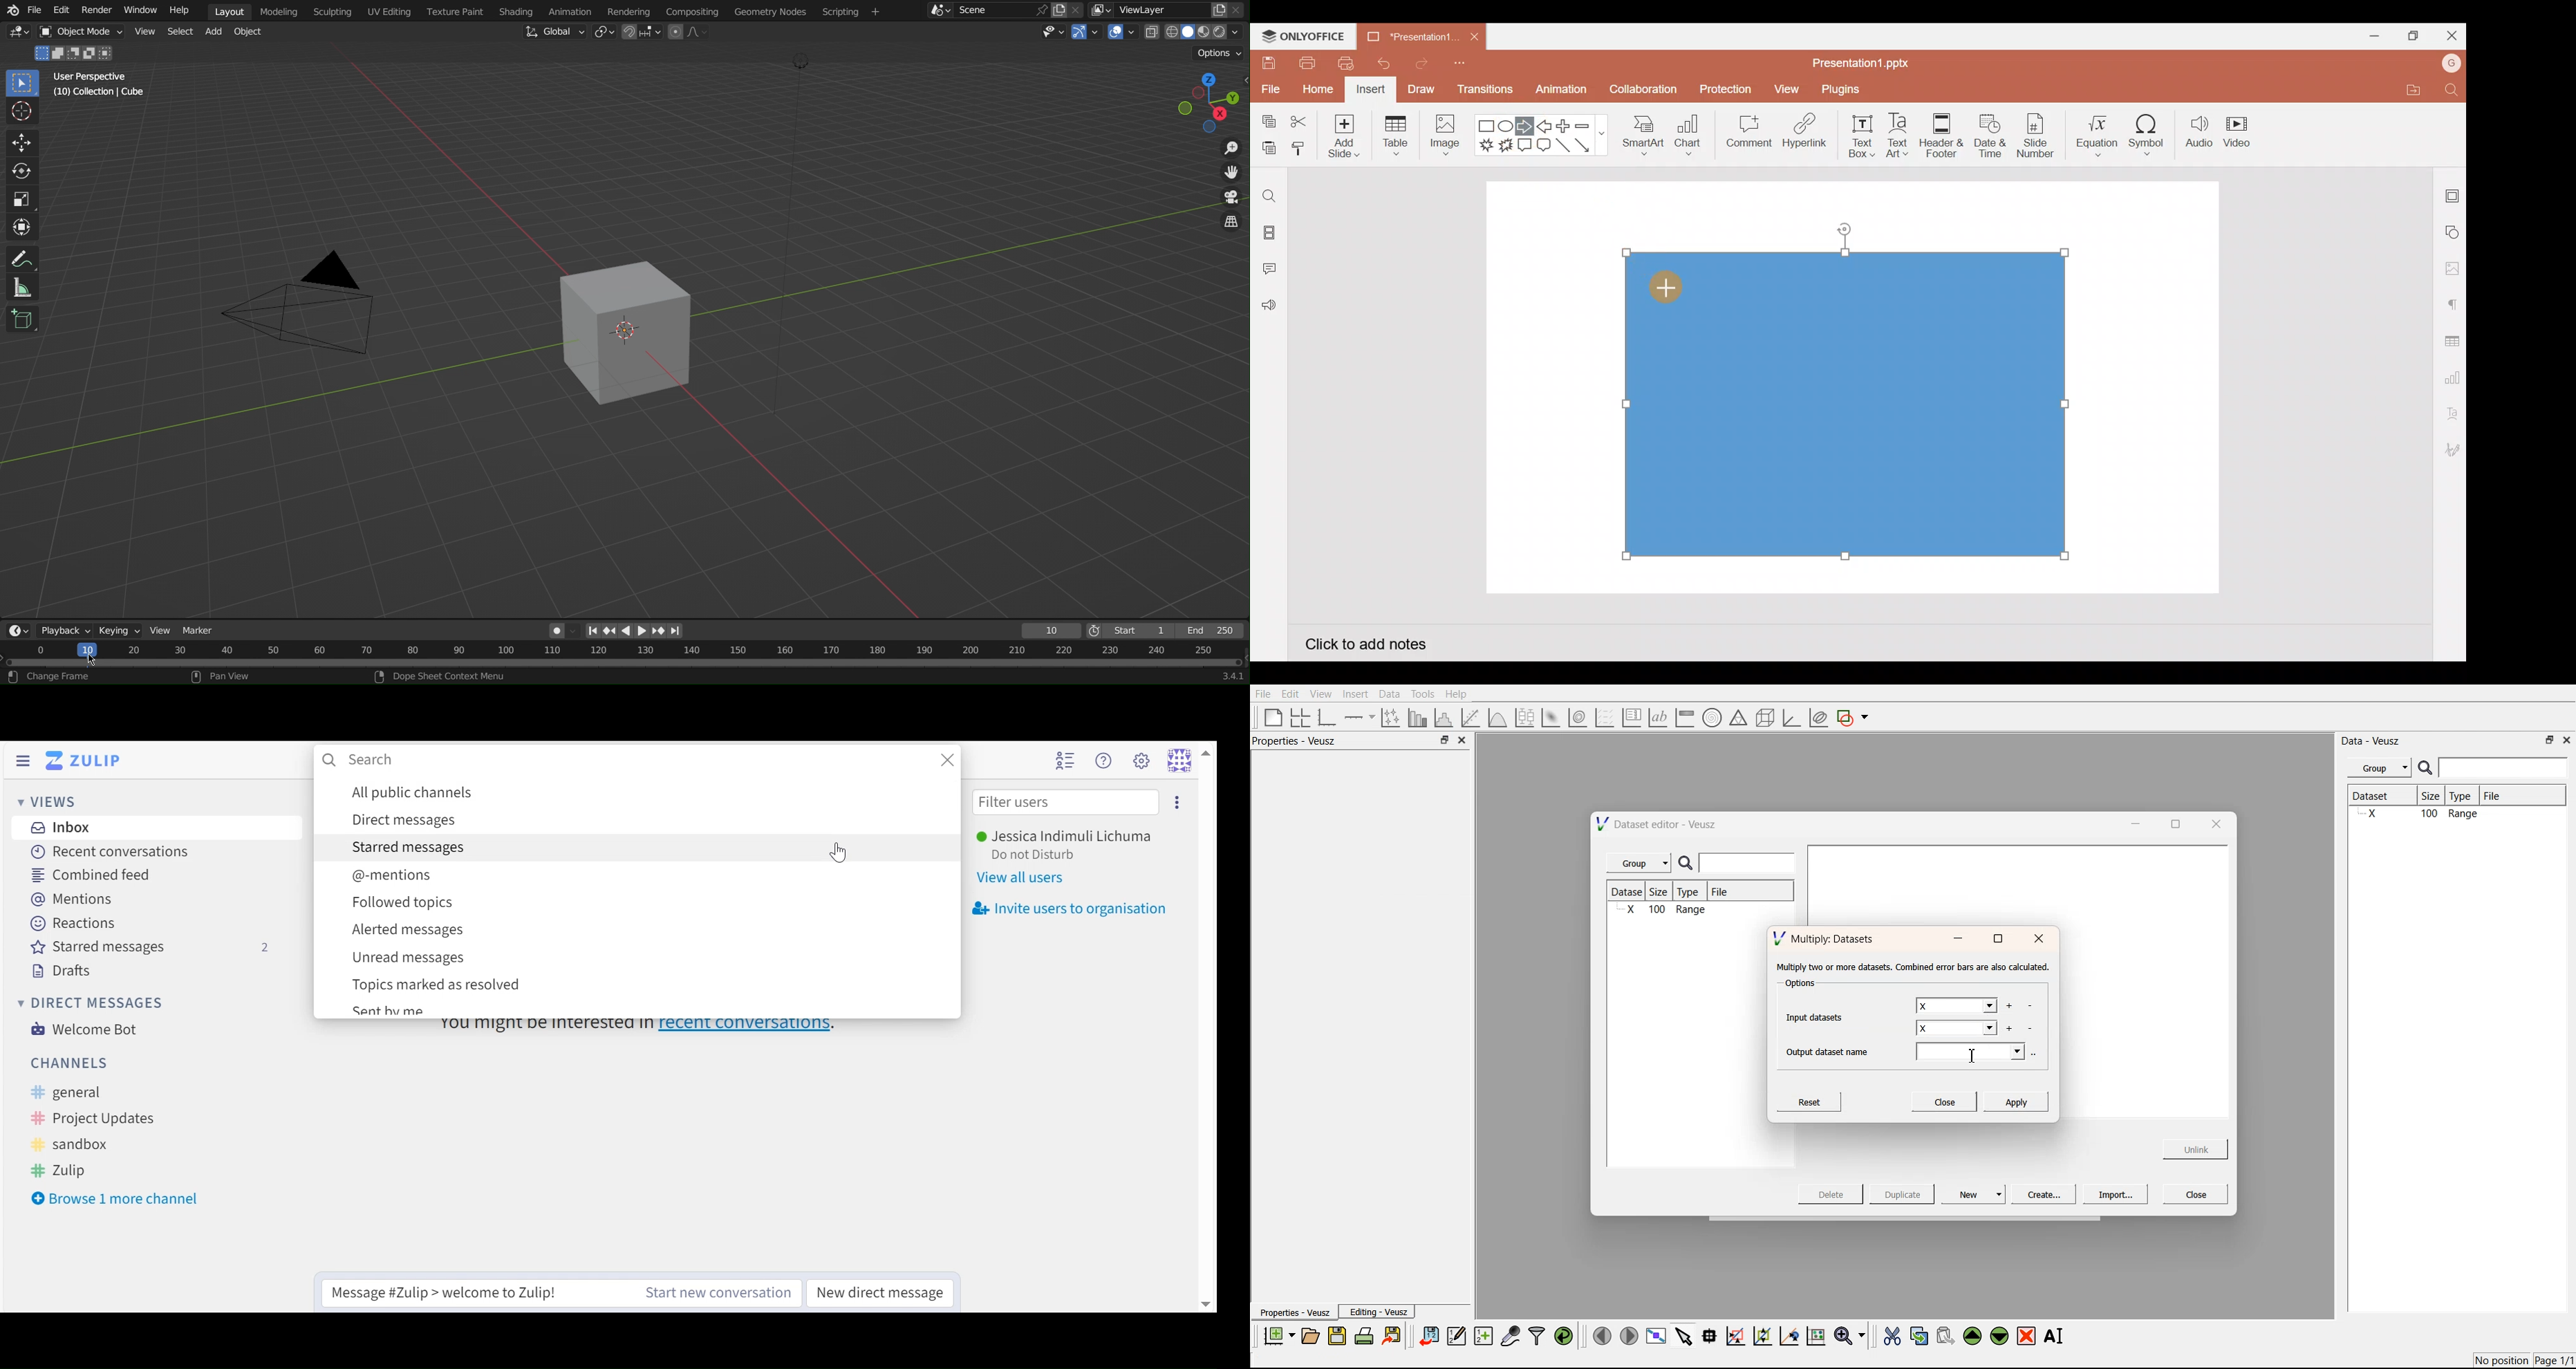 This screenshot has height=1372, width=2576. I want to click on Down, so click(1199, 1299).